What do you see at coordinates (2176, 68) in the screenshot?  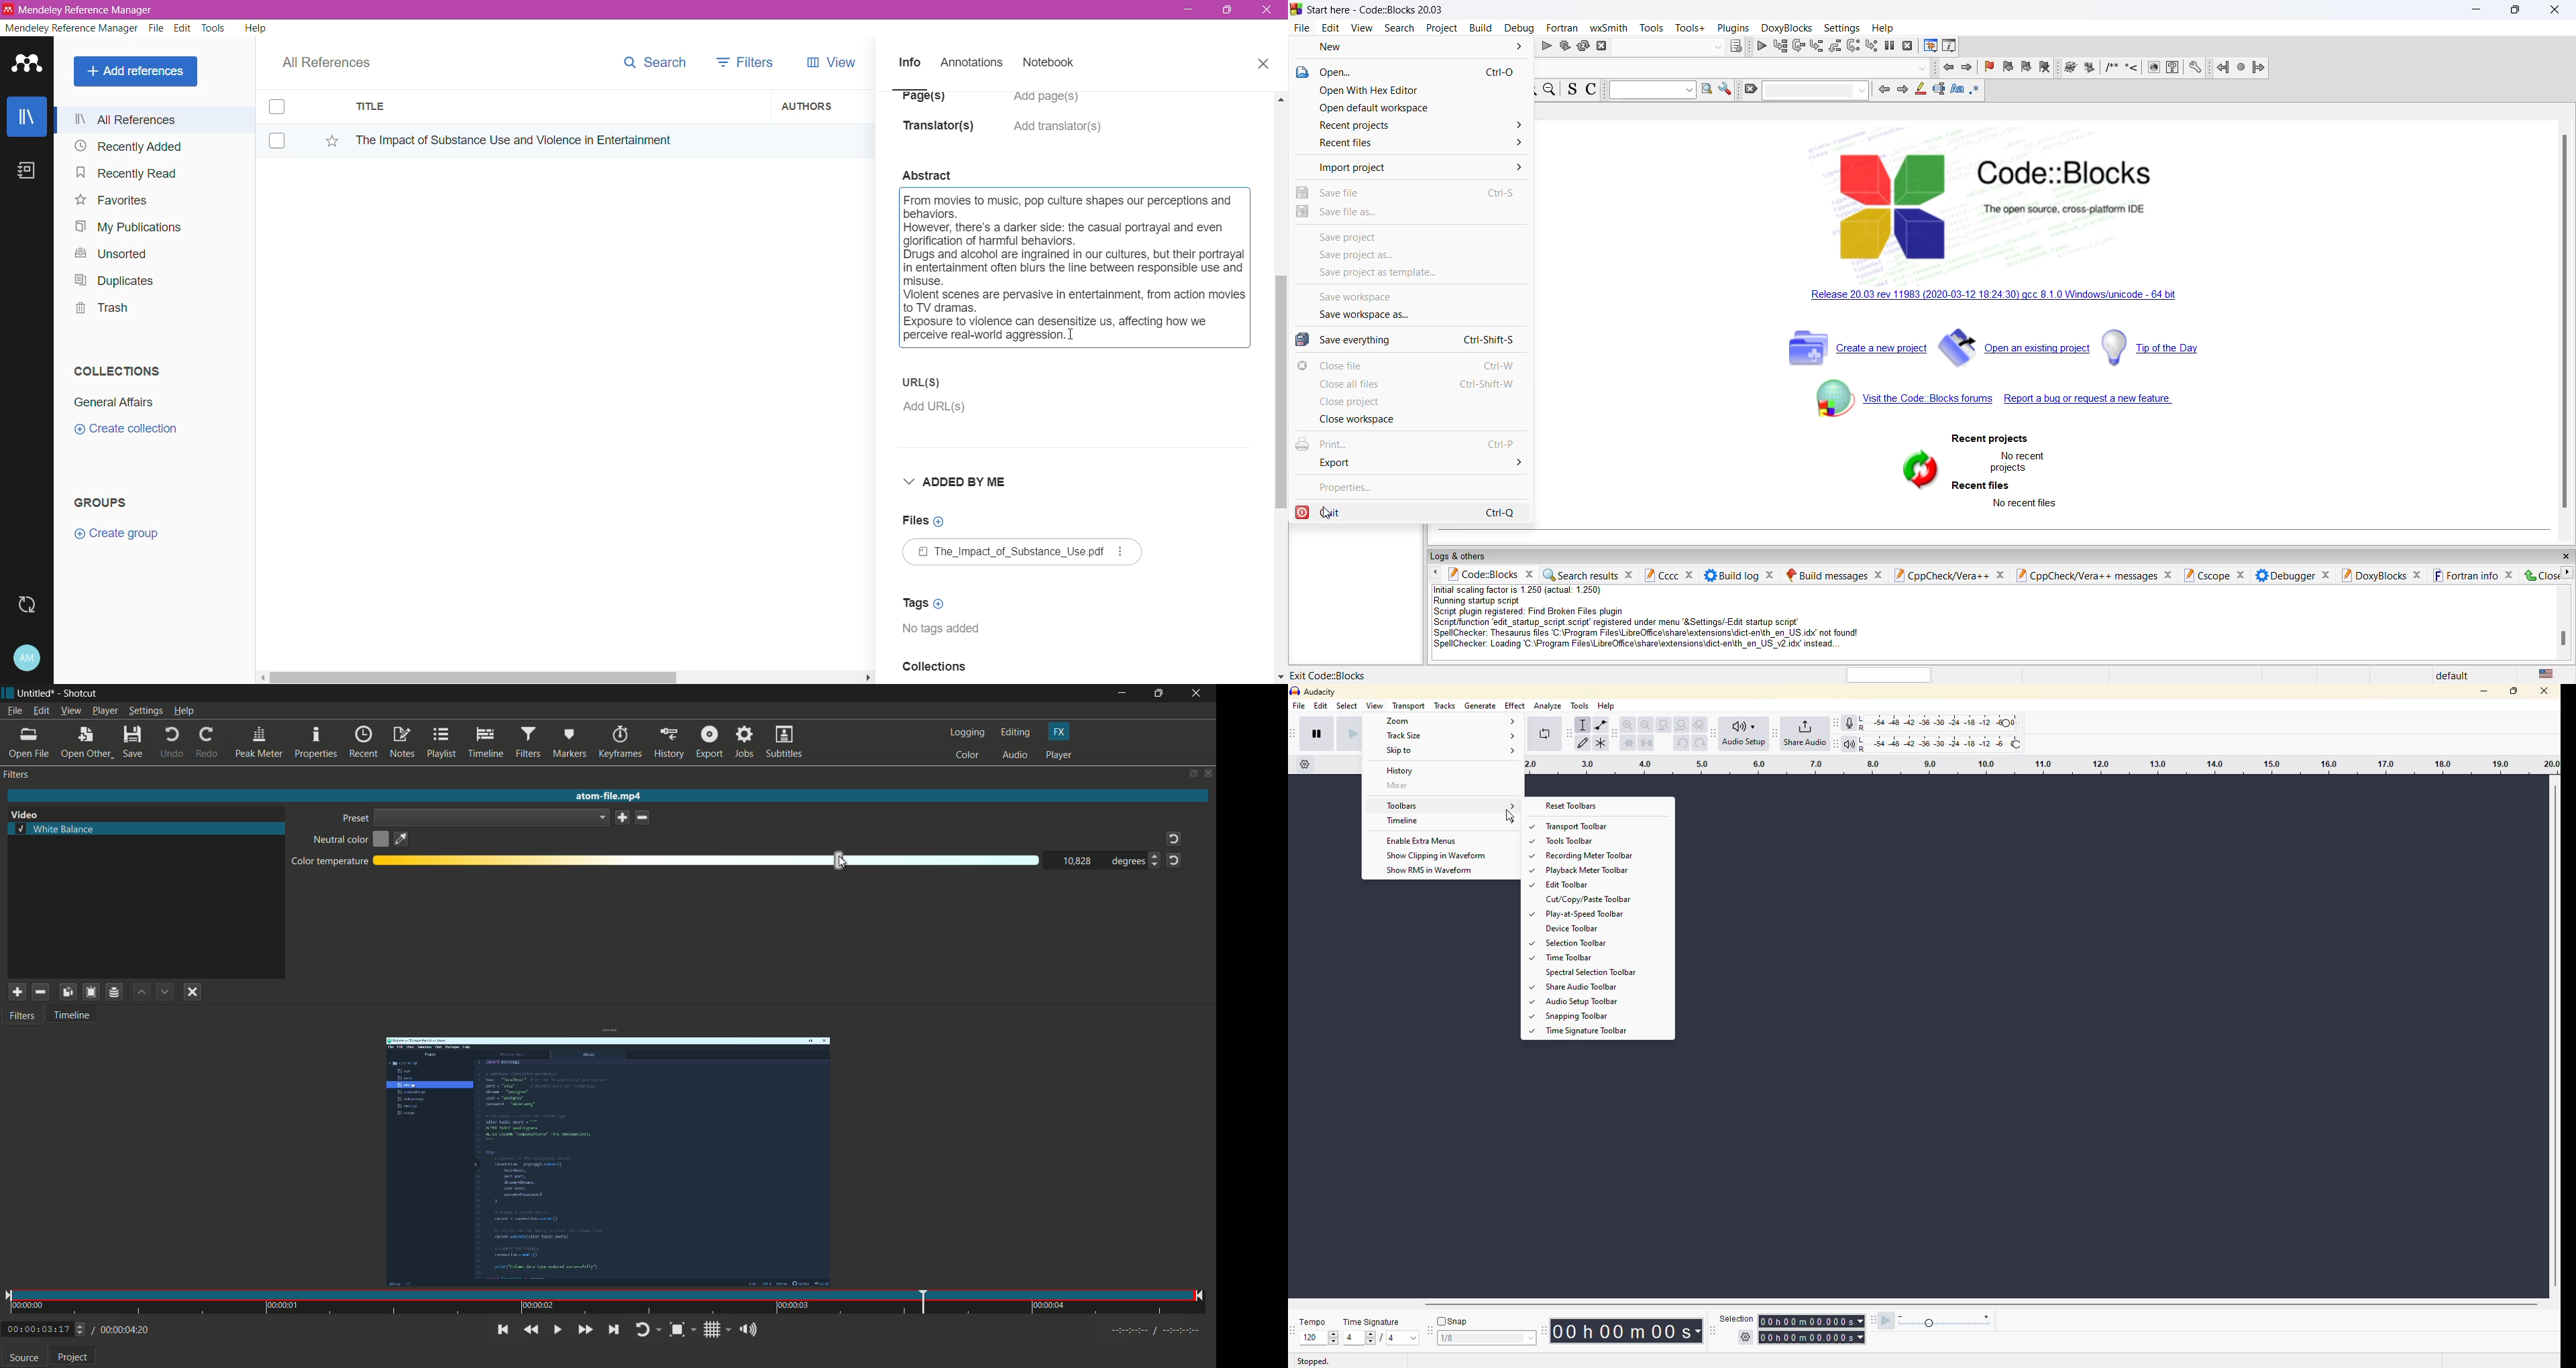 I see `faq` at bounding box center [2176, 68].